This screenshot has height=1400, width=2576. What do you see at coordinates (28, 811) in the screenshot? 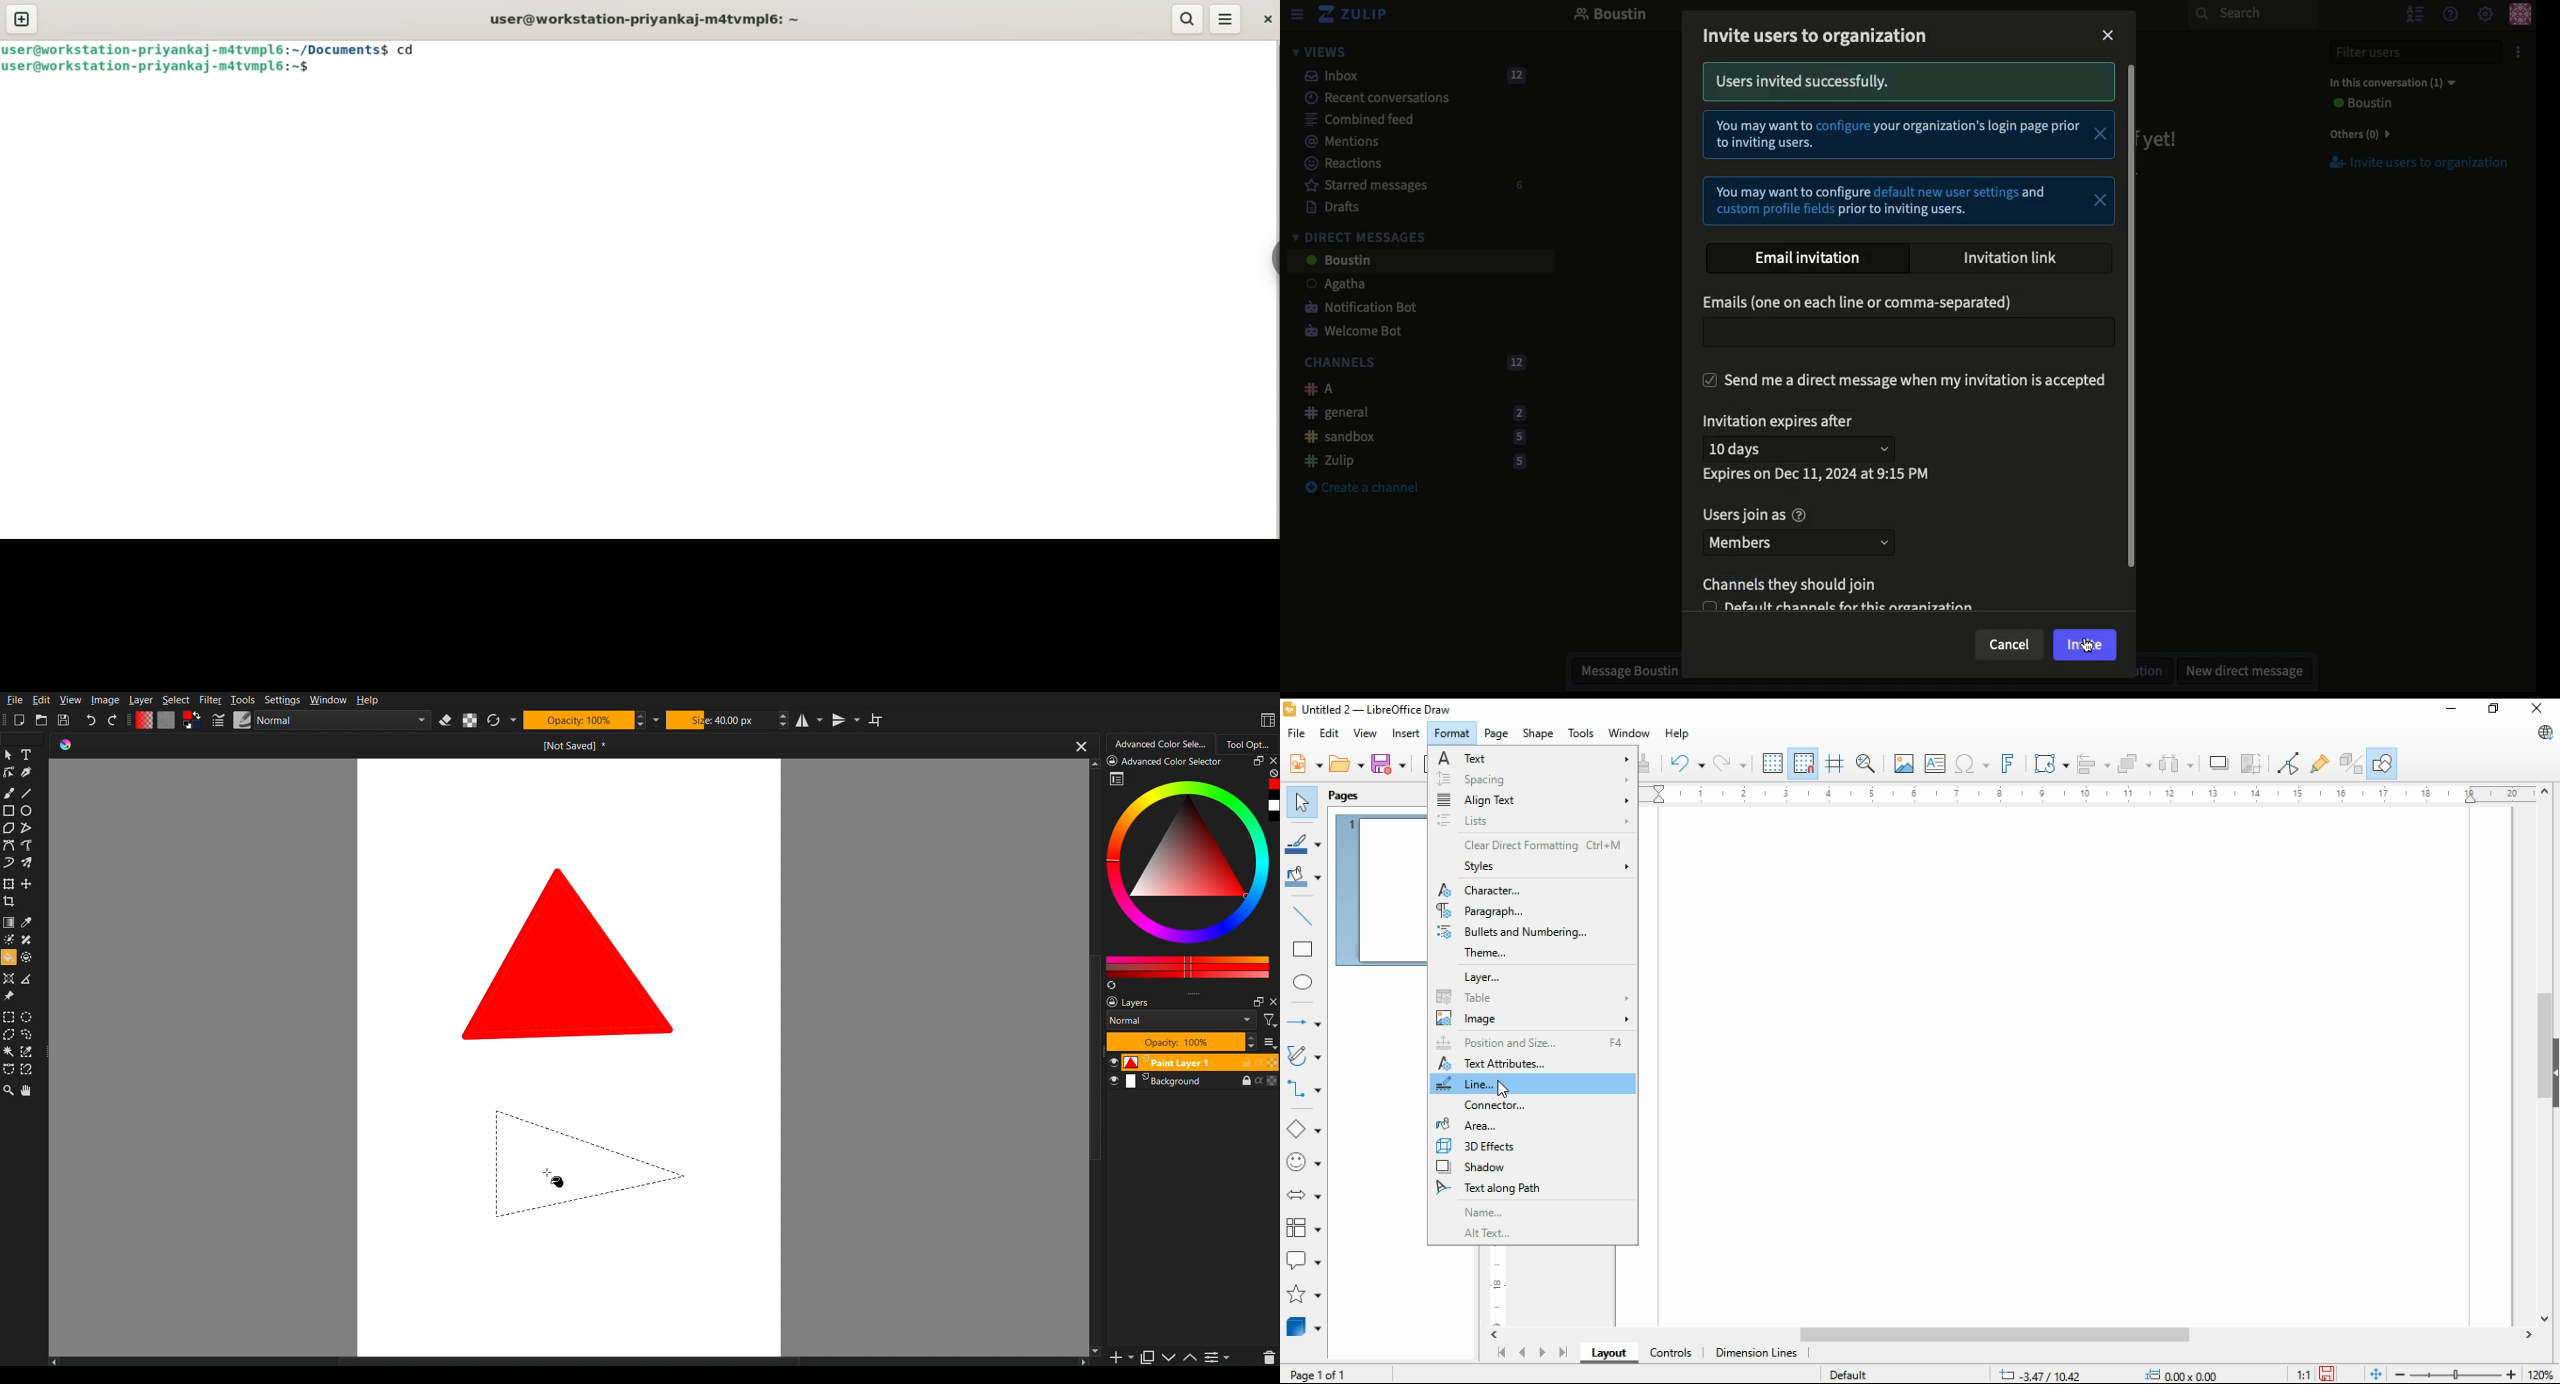
I see `Circle` at bounding box center [28, 811].